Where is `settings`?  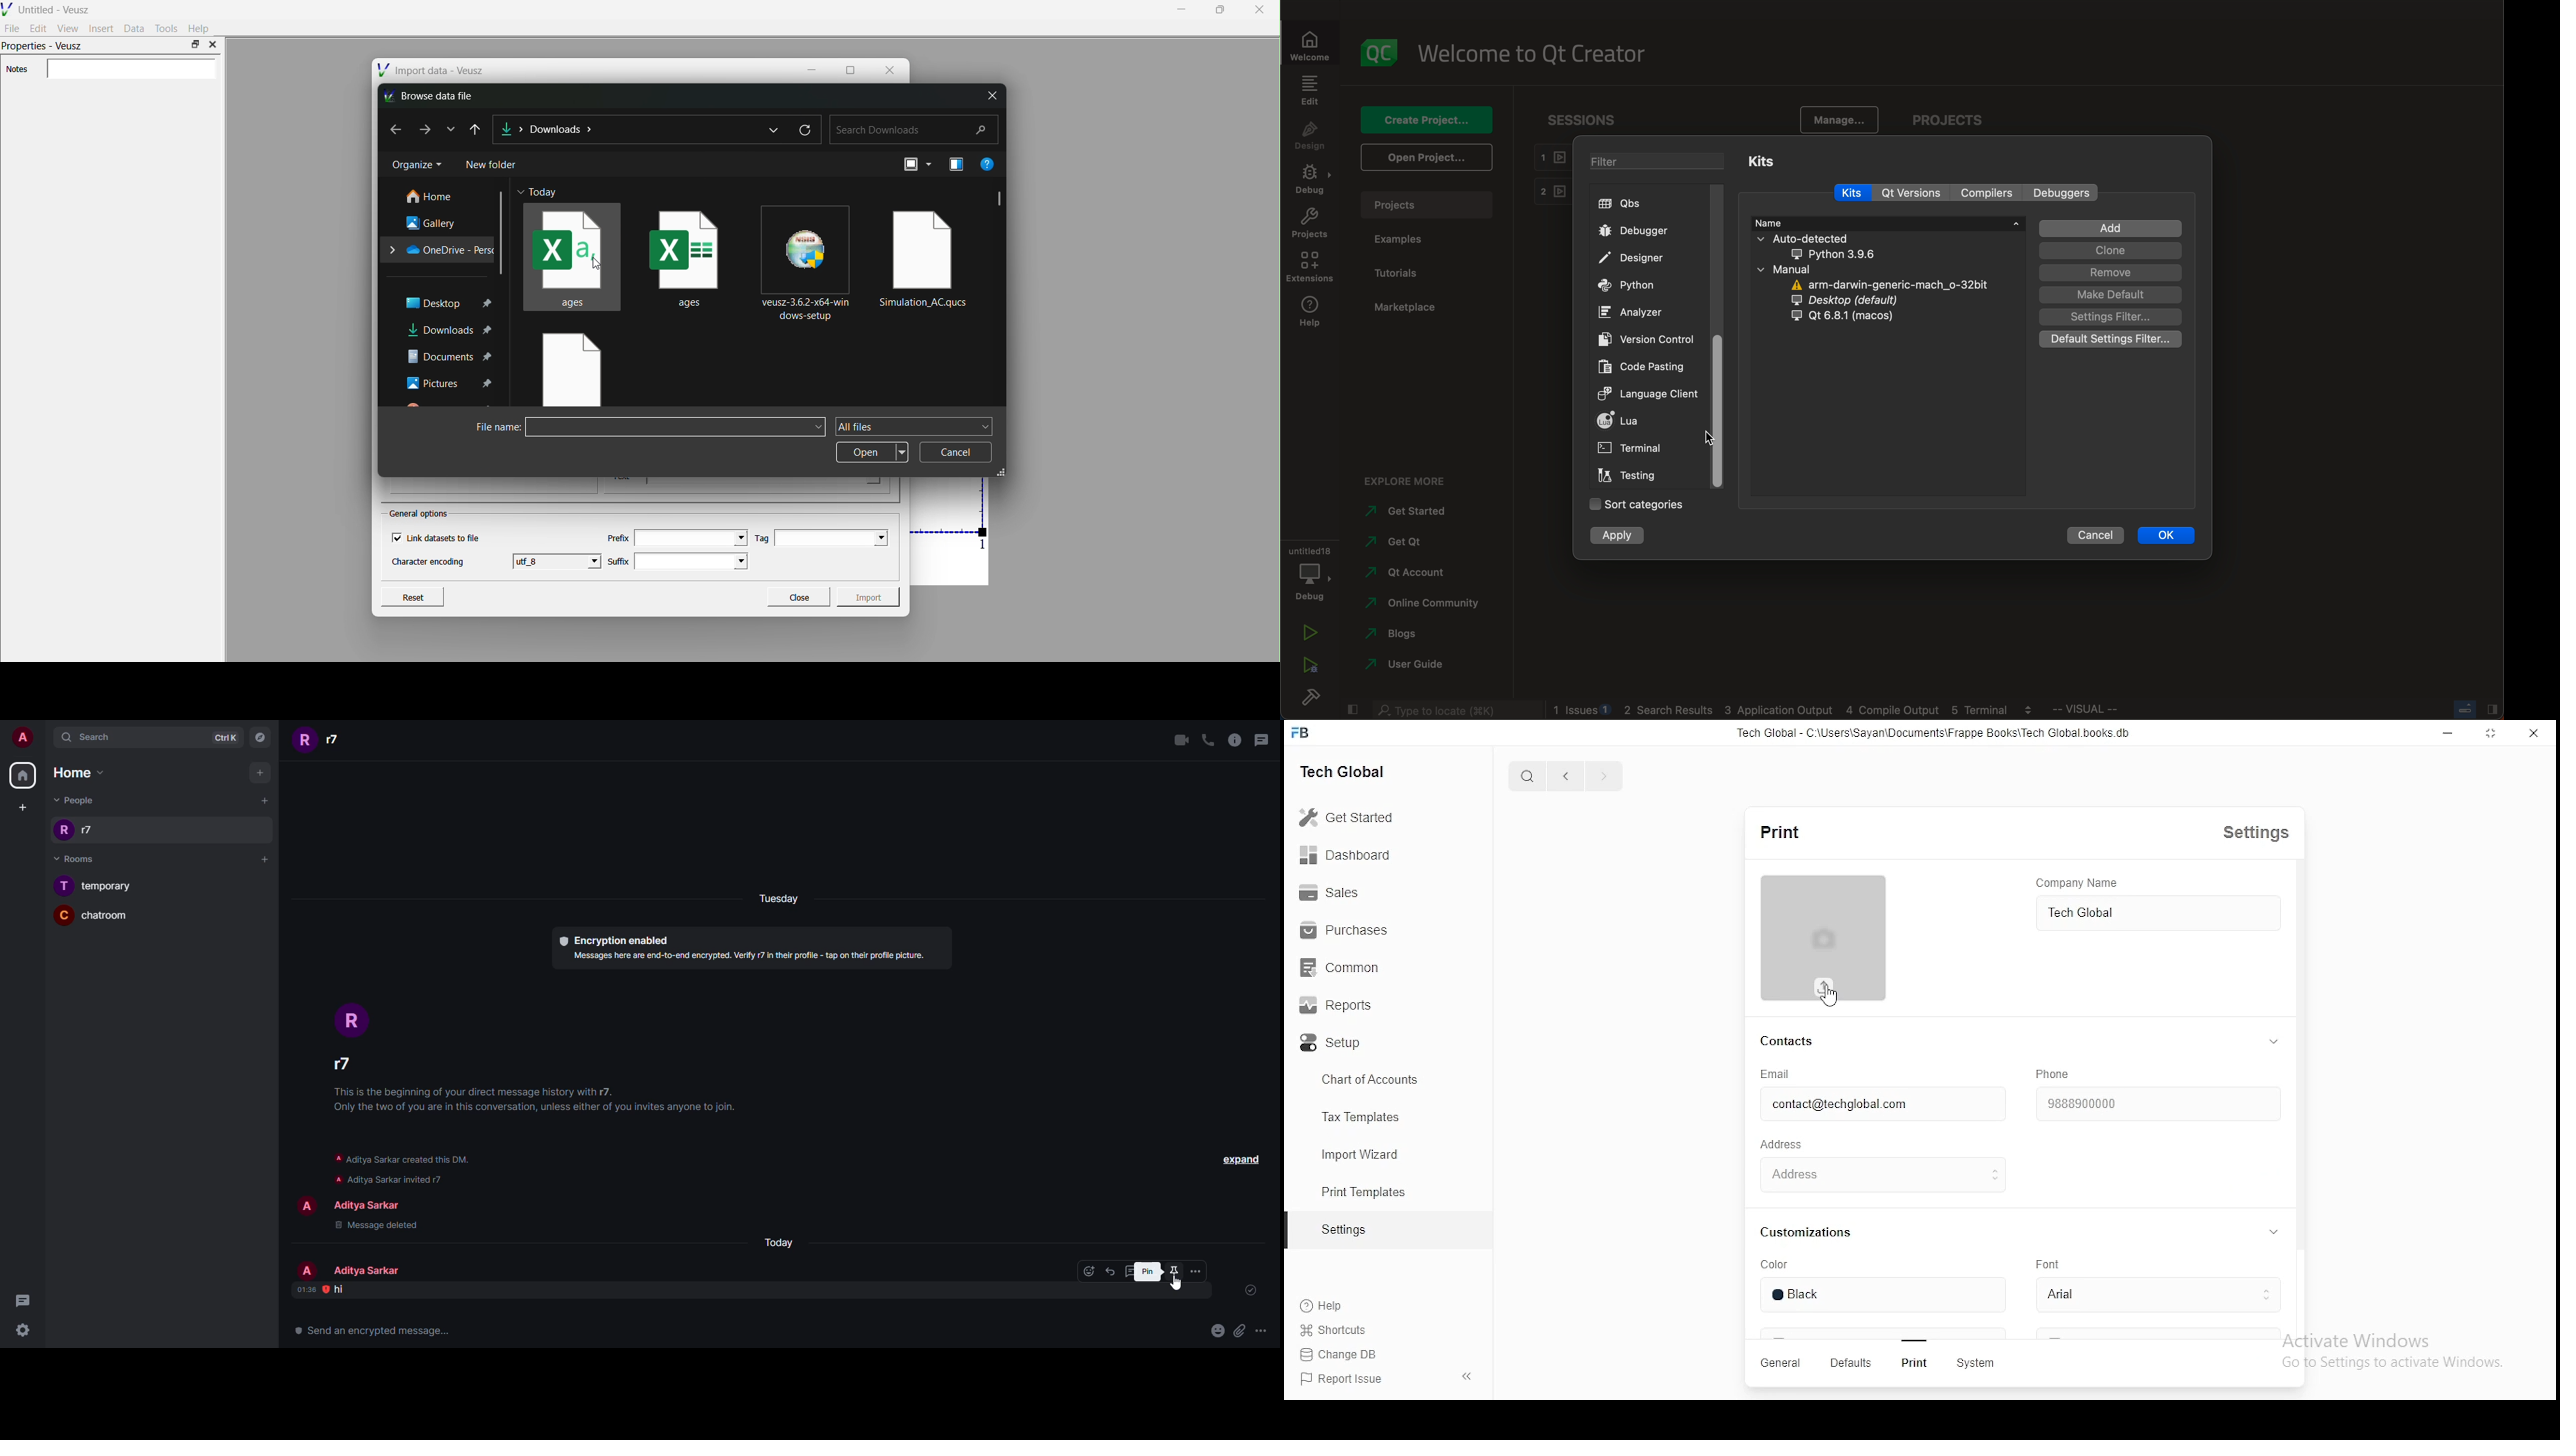
settings is located at coordinates (22, 1329).